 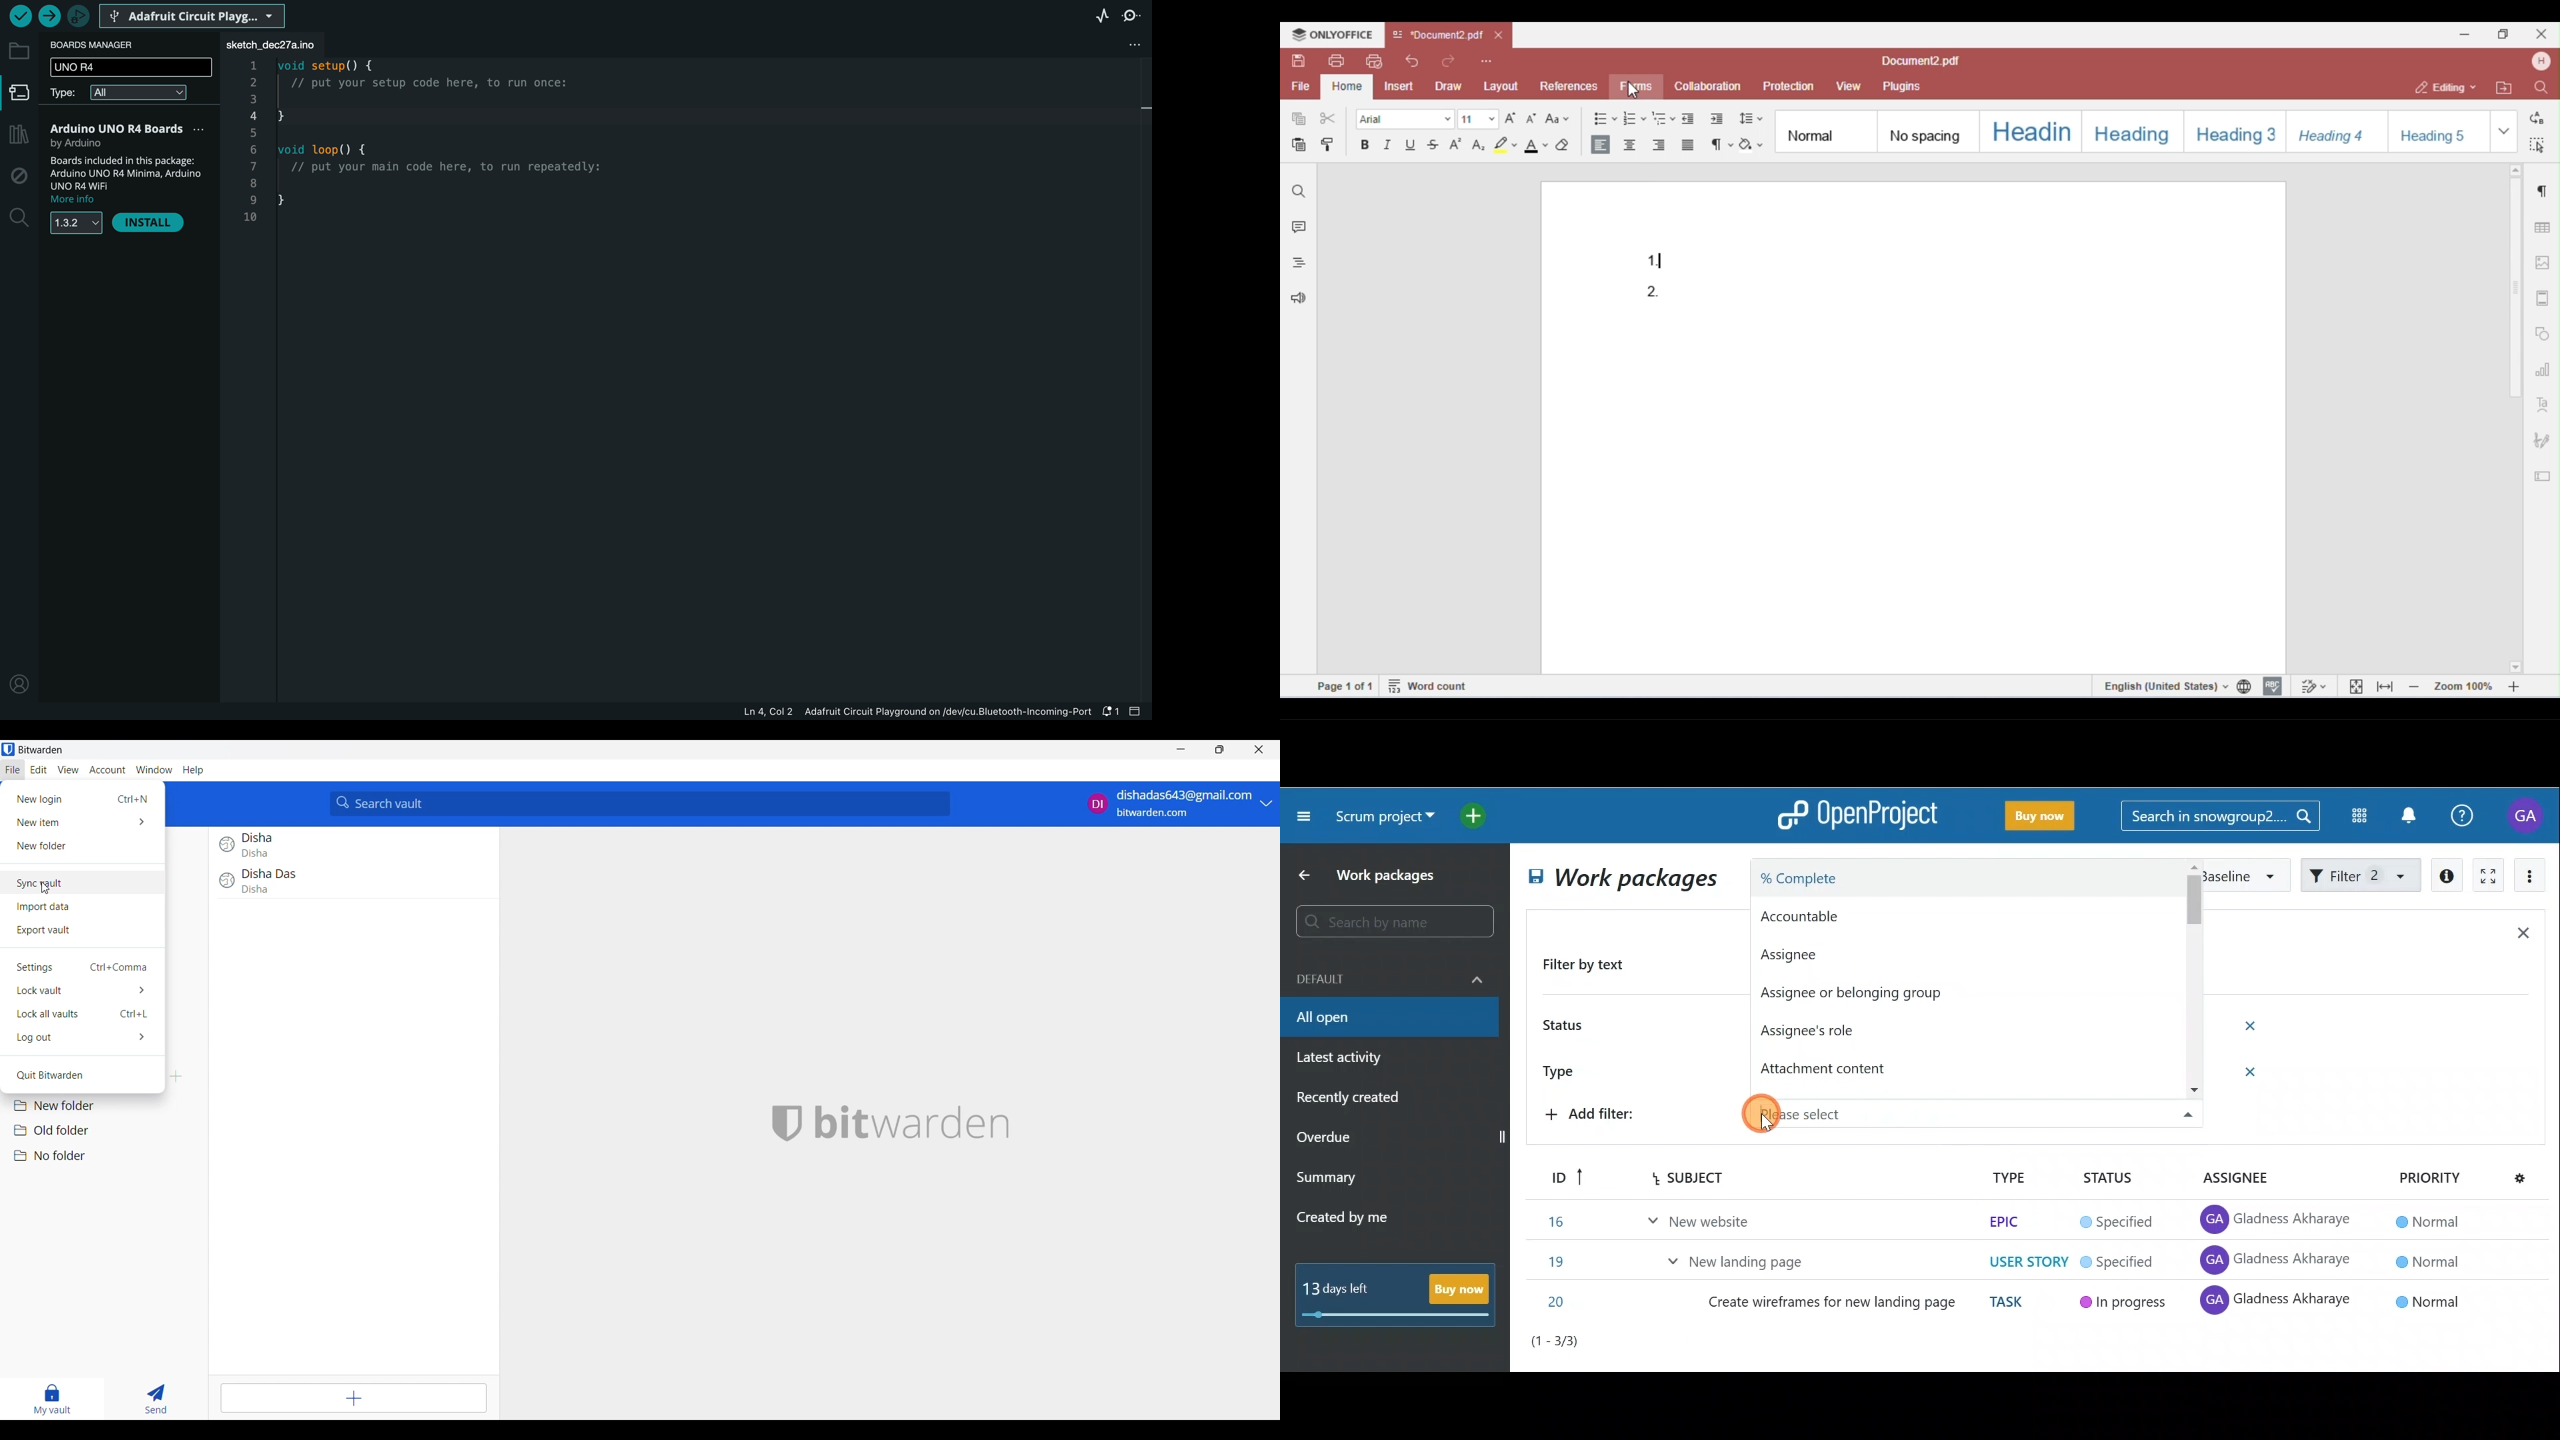 What do you see at coordinates (1402, 1294) in the screenshot?
I see `Buy now` at bounding box center [1402, 1294].